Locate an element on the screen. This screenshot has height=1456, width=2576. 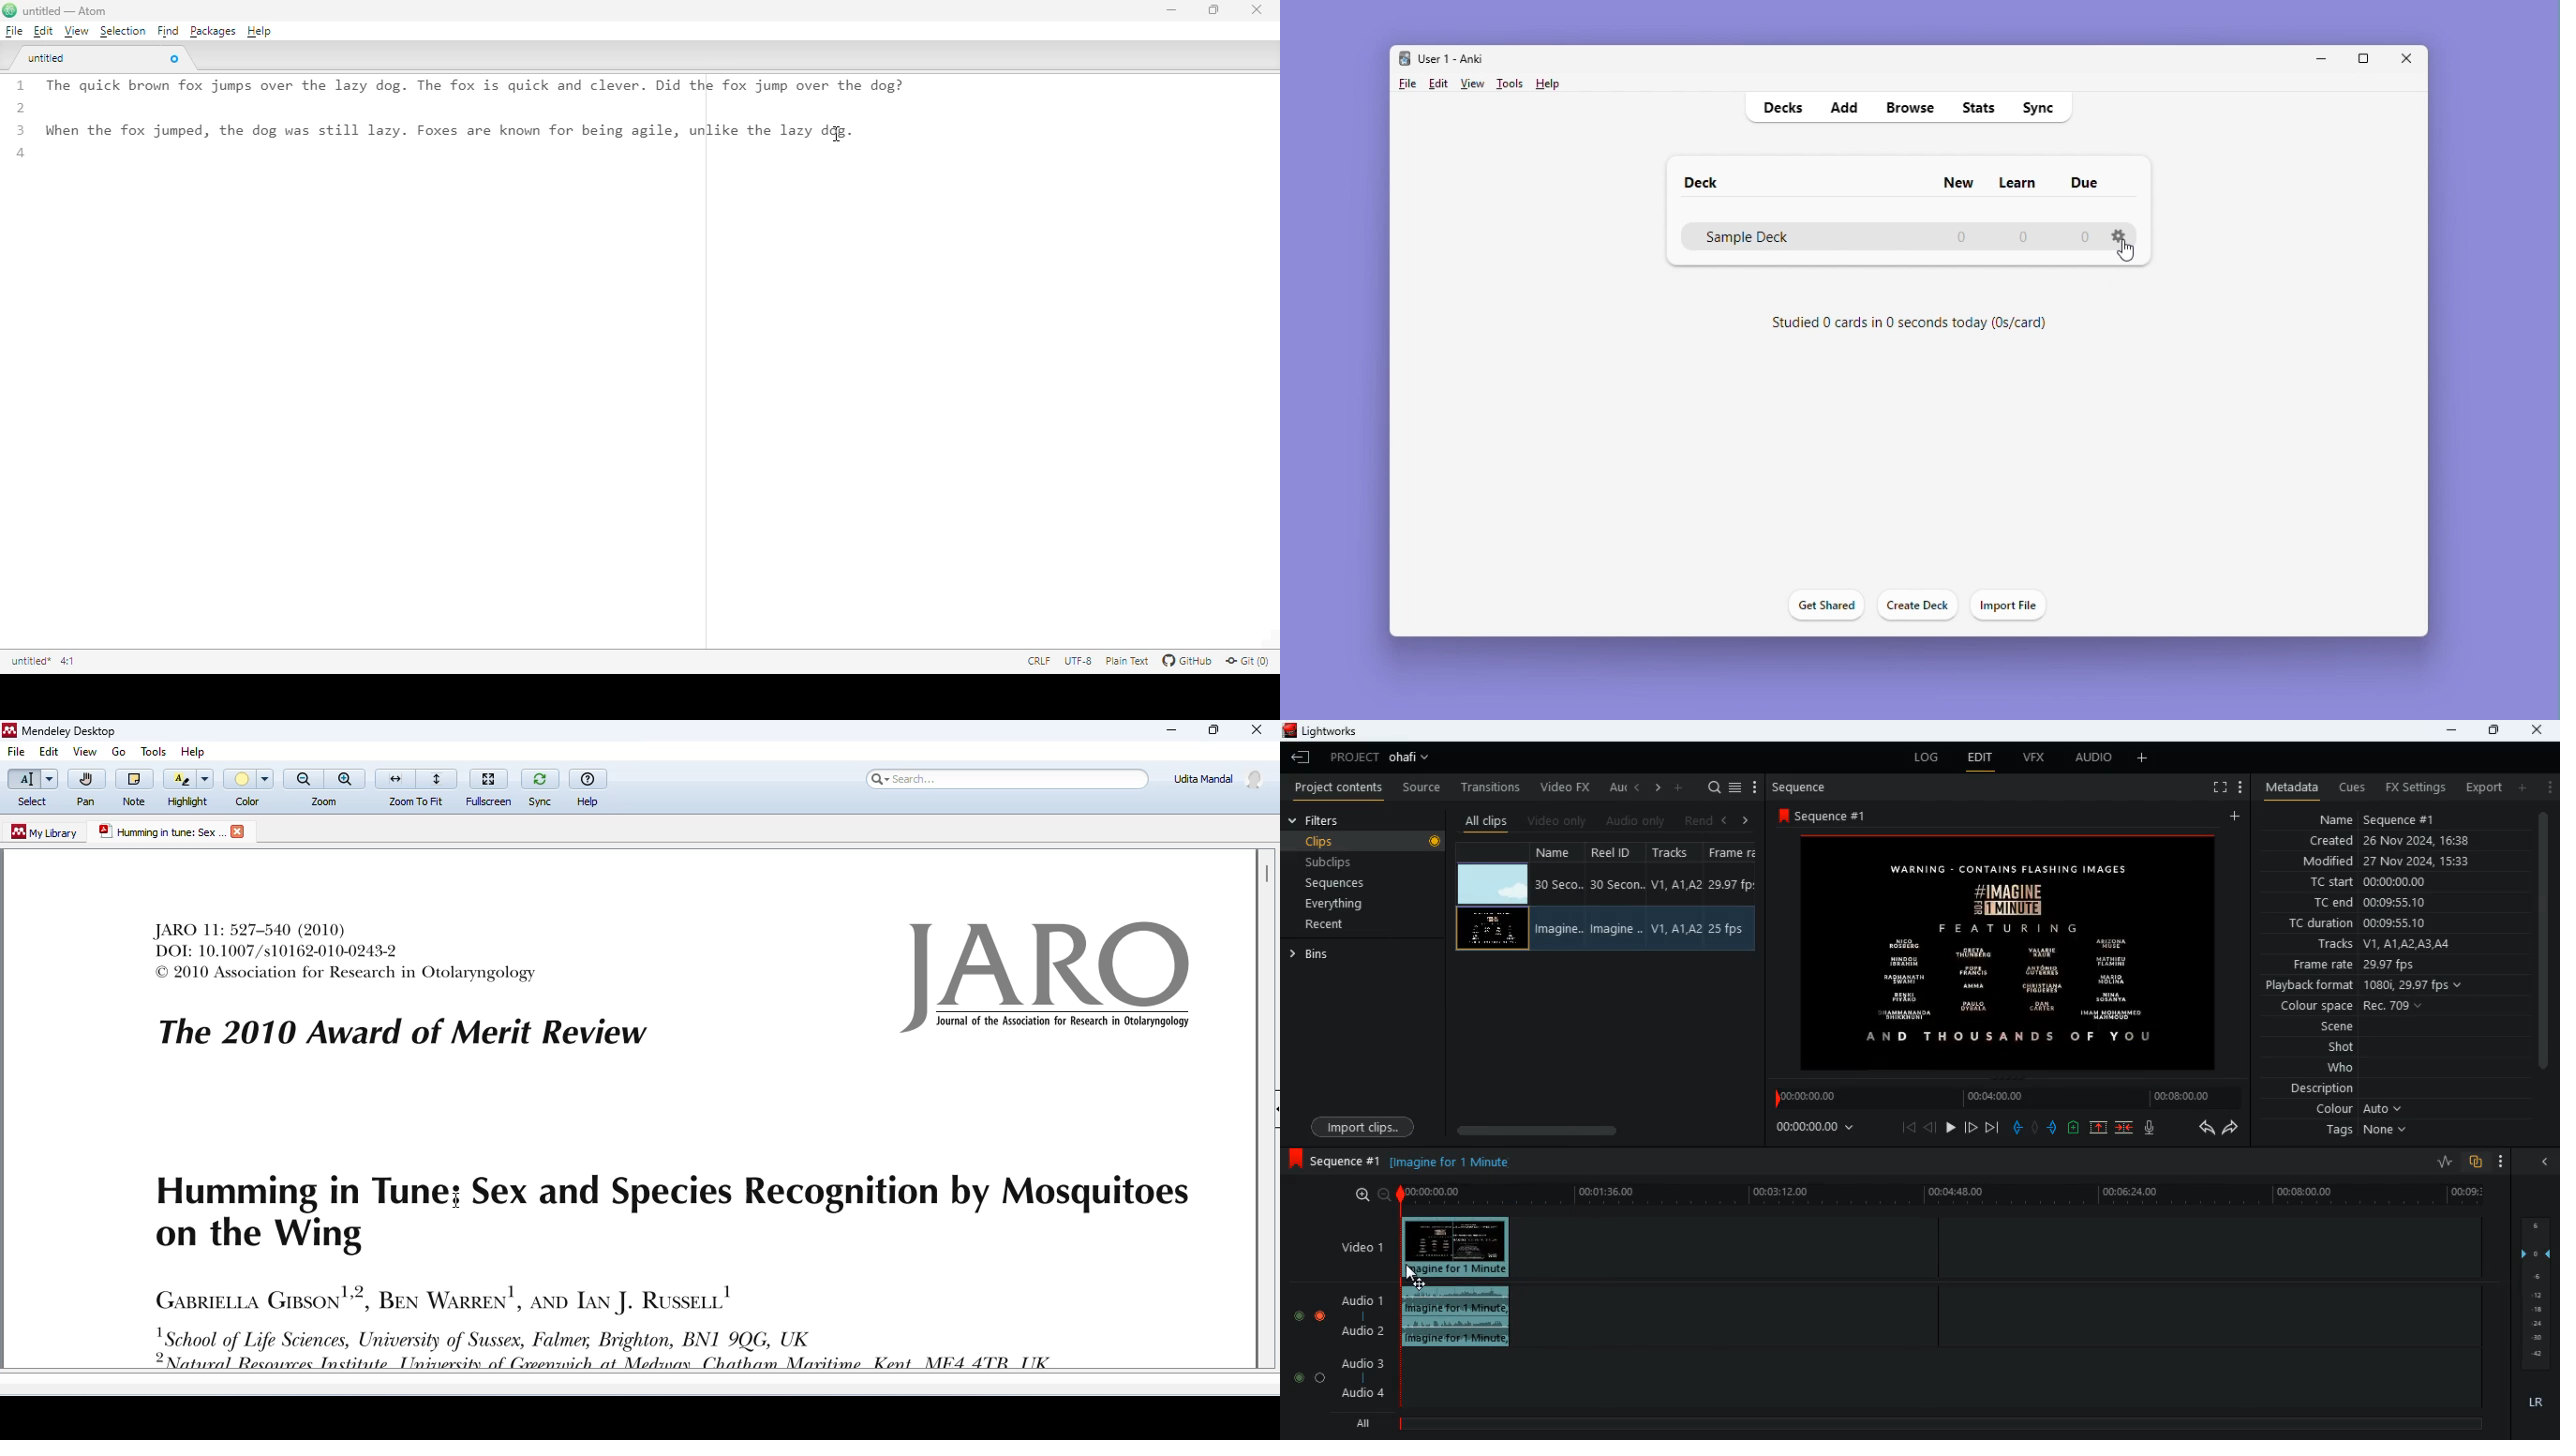
tools is located at coordinates (151, 748).